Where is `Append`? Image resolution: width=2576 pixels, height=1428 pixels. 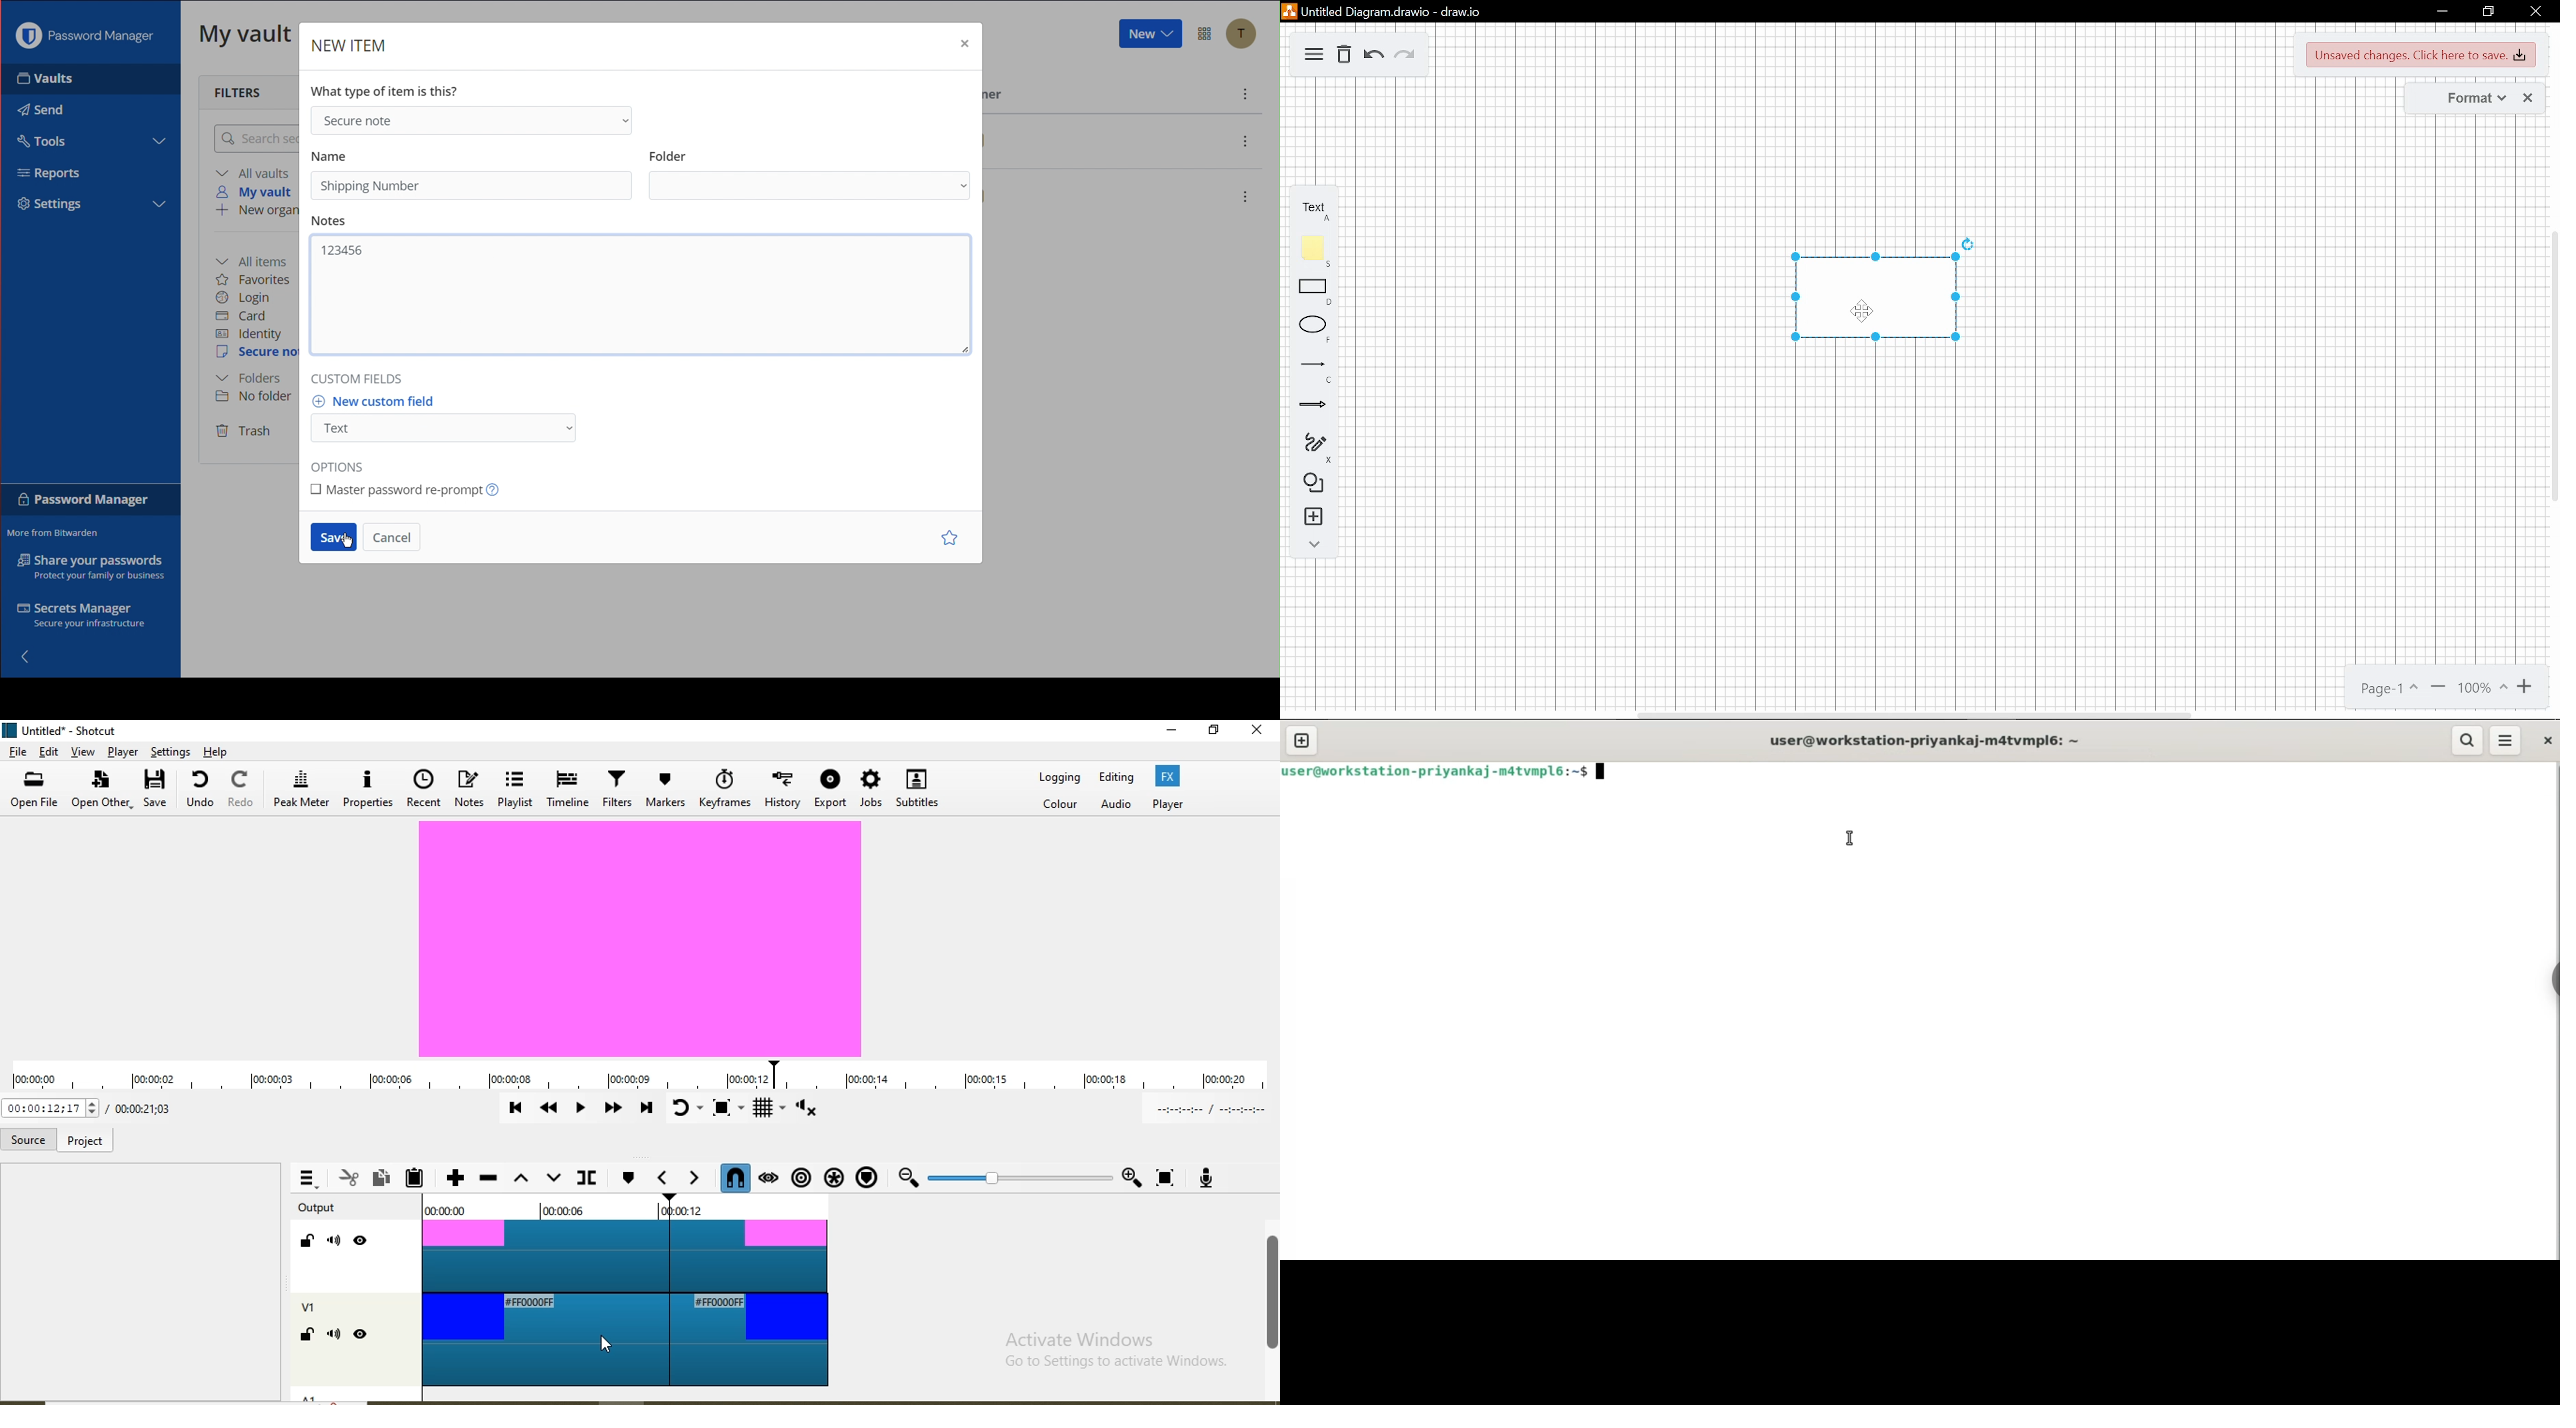
Append is located at coordinates (455, 1178).